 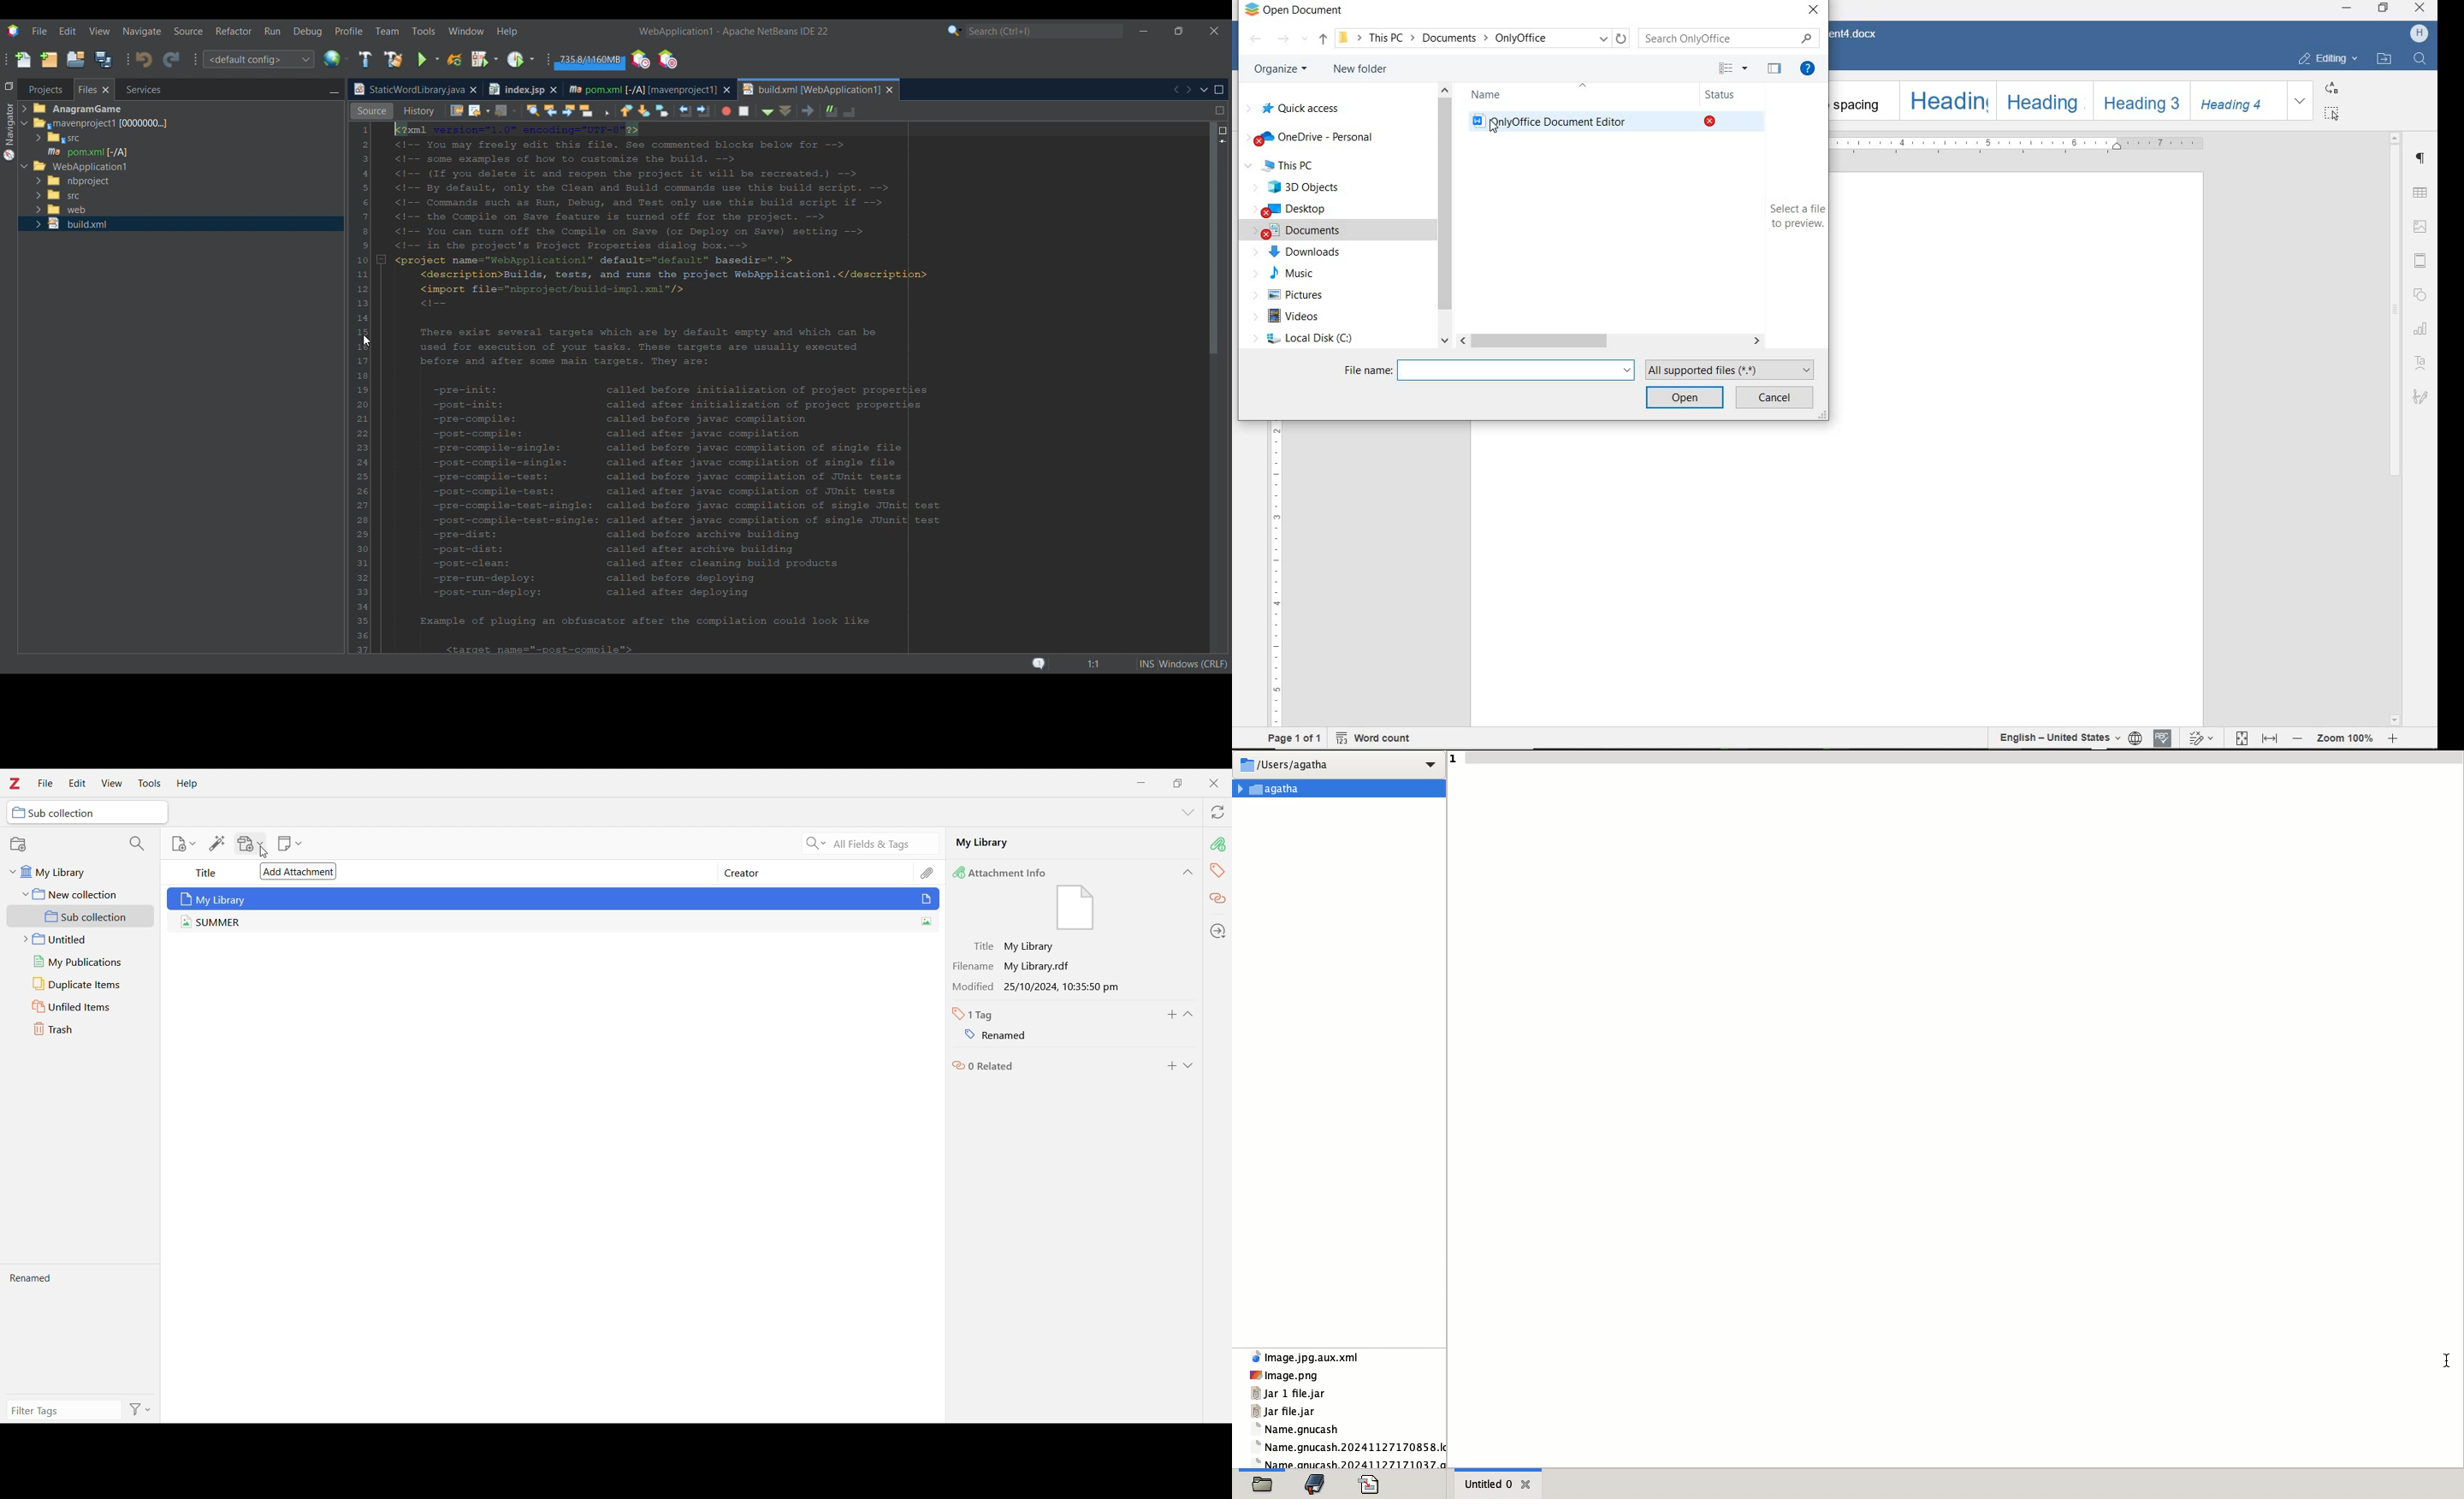 What do you see at coordinates (87, 812) in the screenshot?
I see `Current folder` at bounding box center [87, 812].